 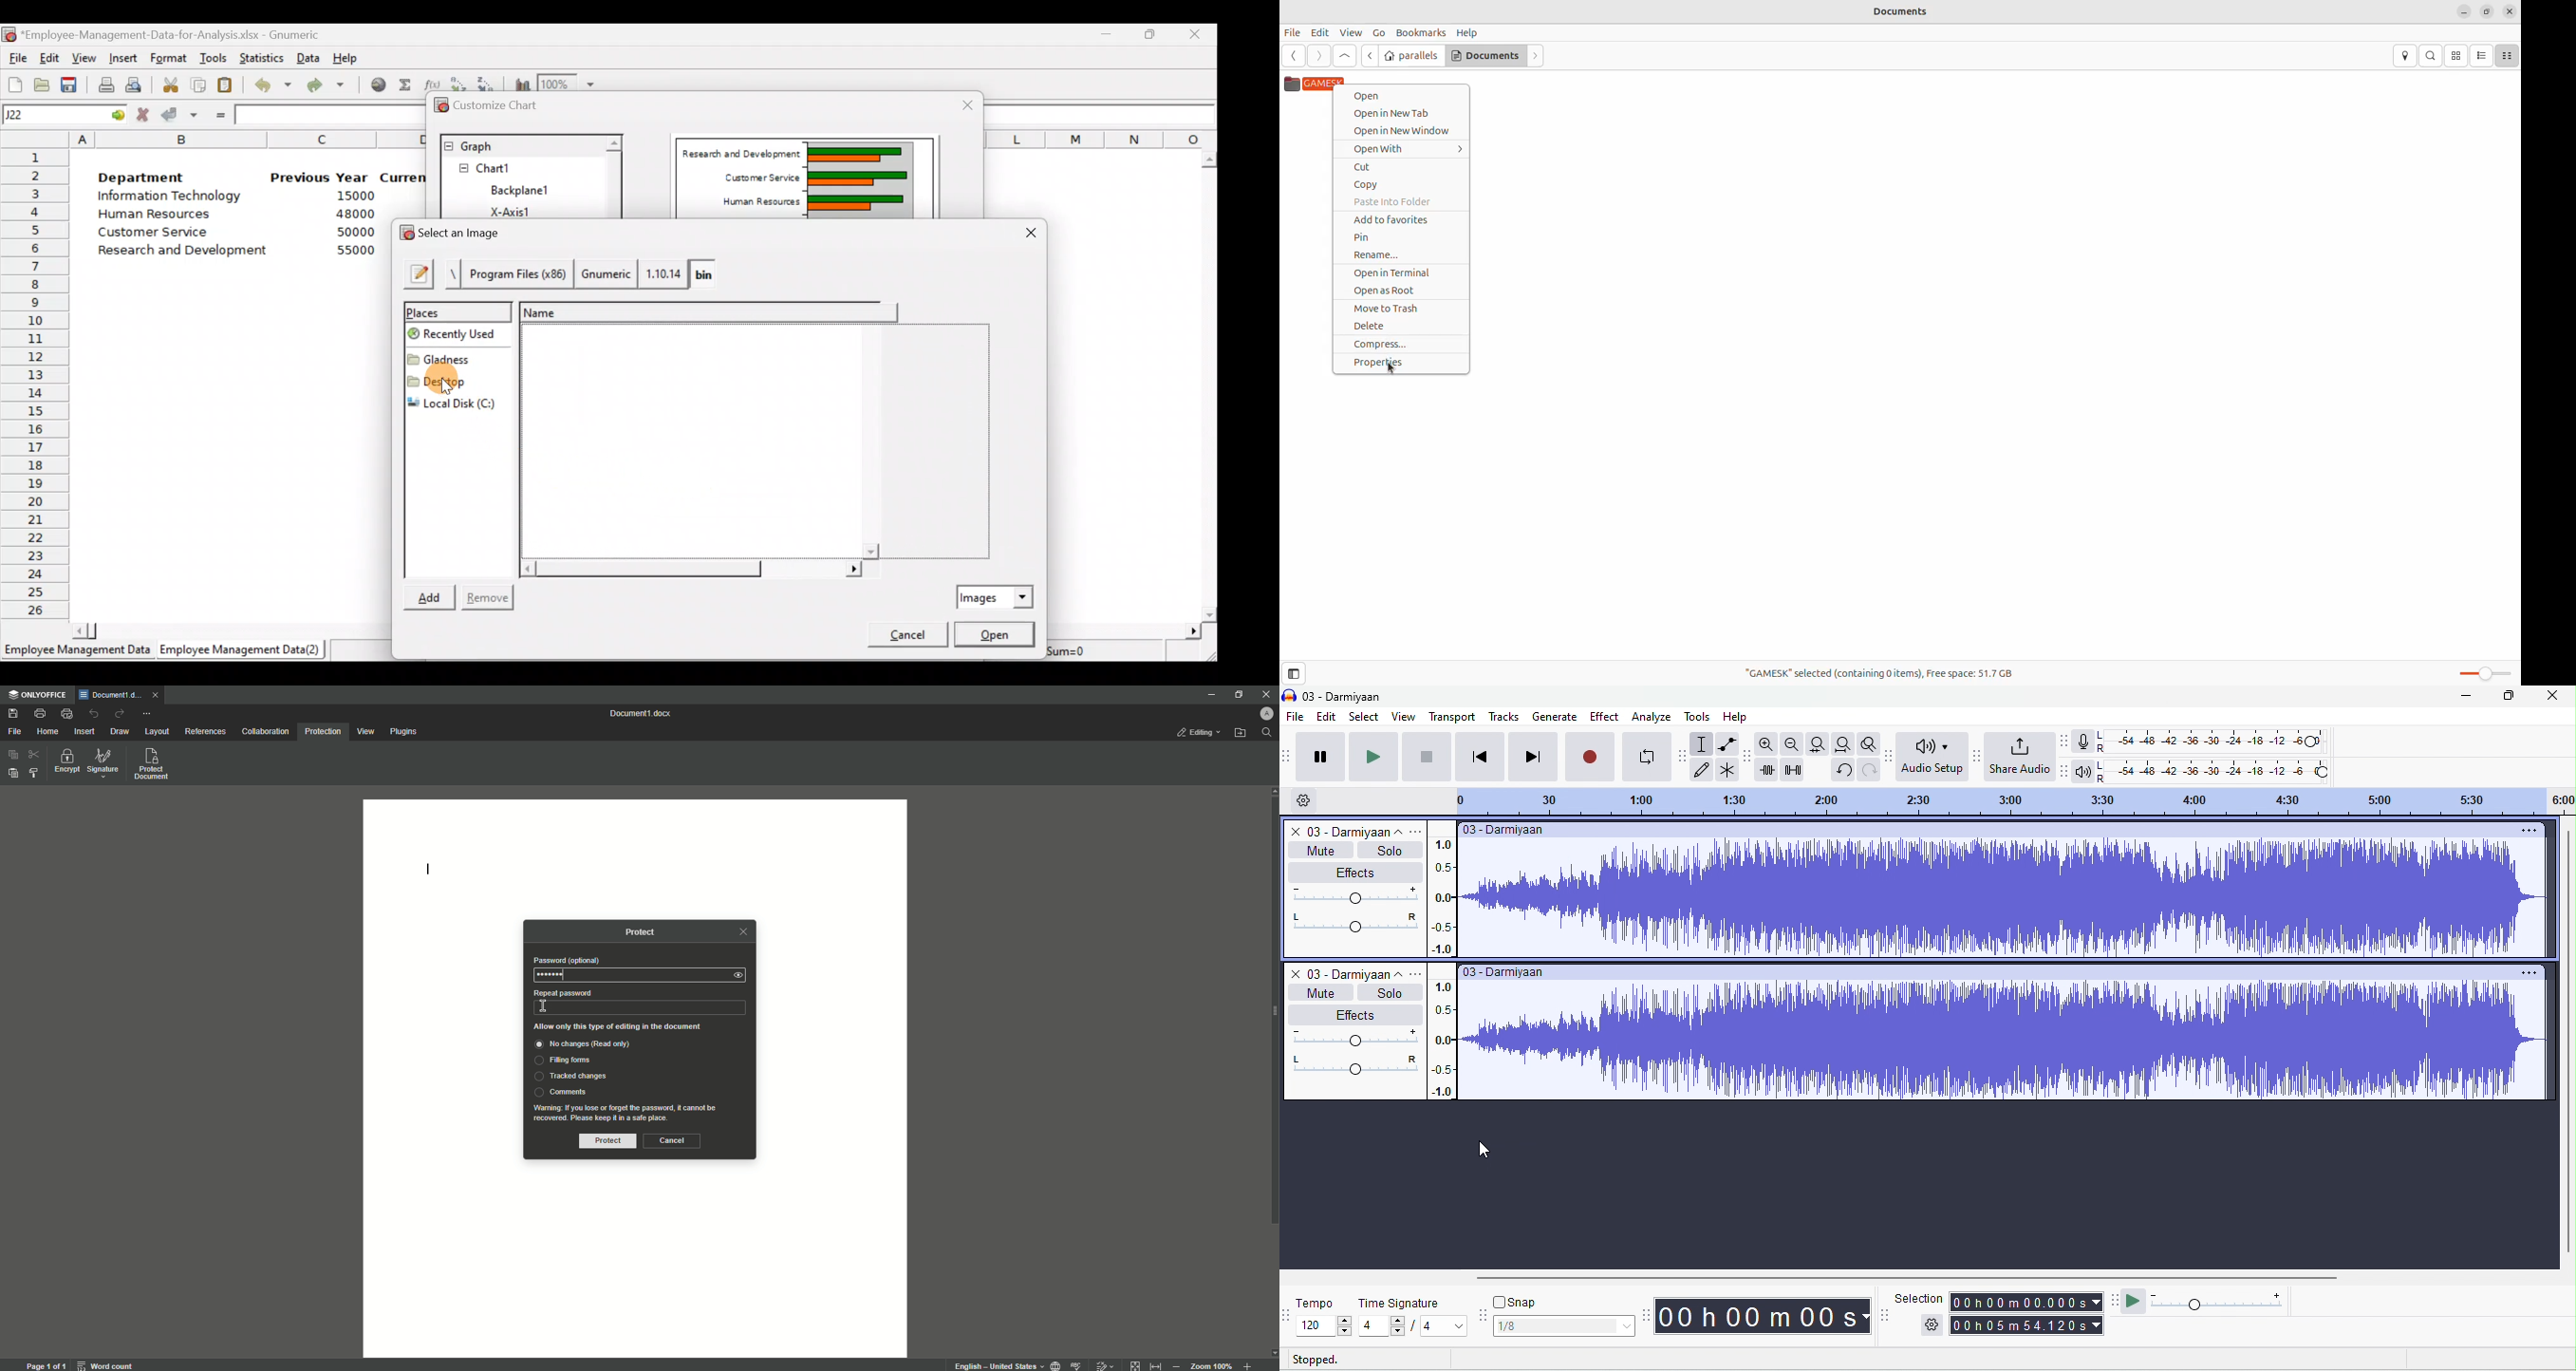 I want to click on Human Resources, so click(x=753, y=202).